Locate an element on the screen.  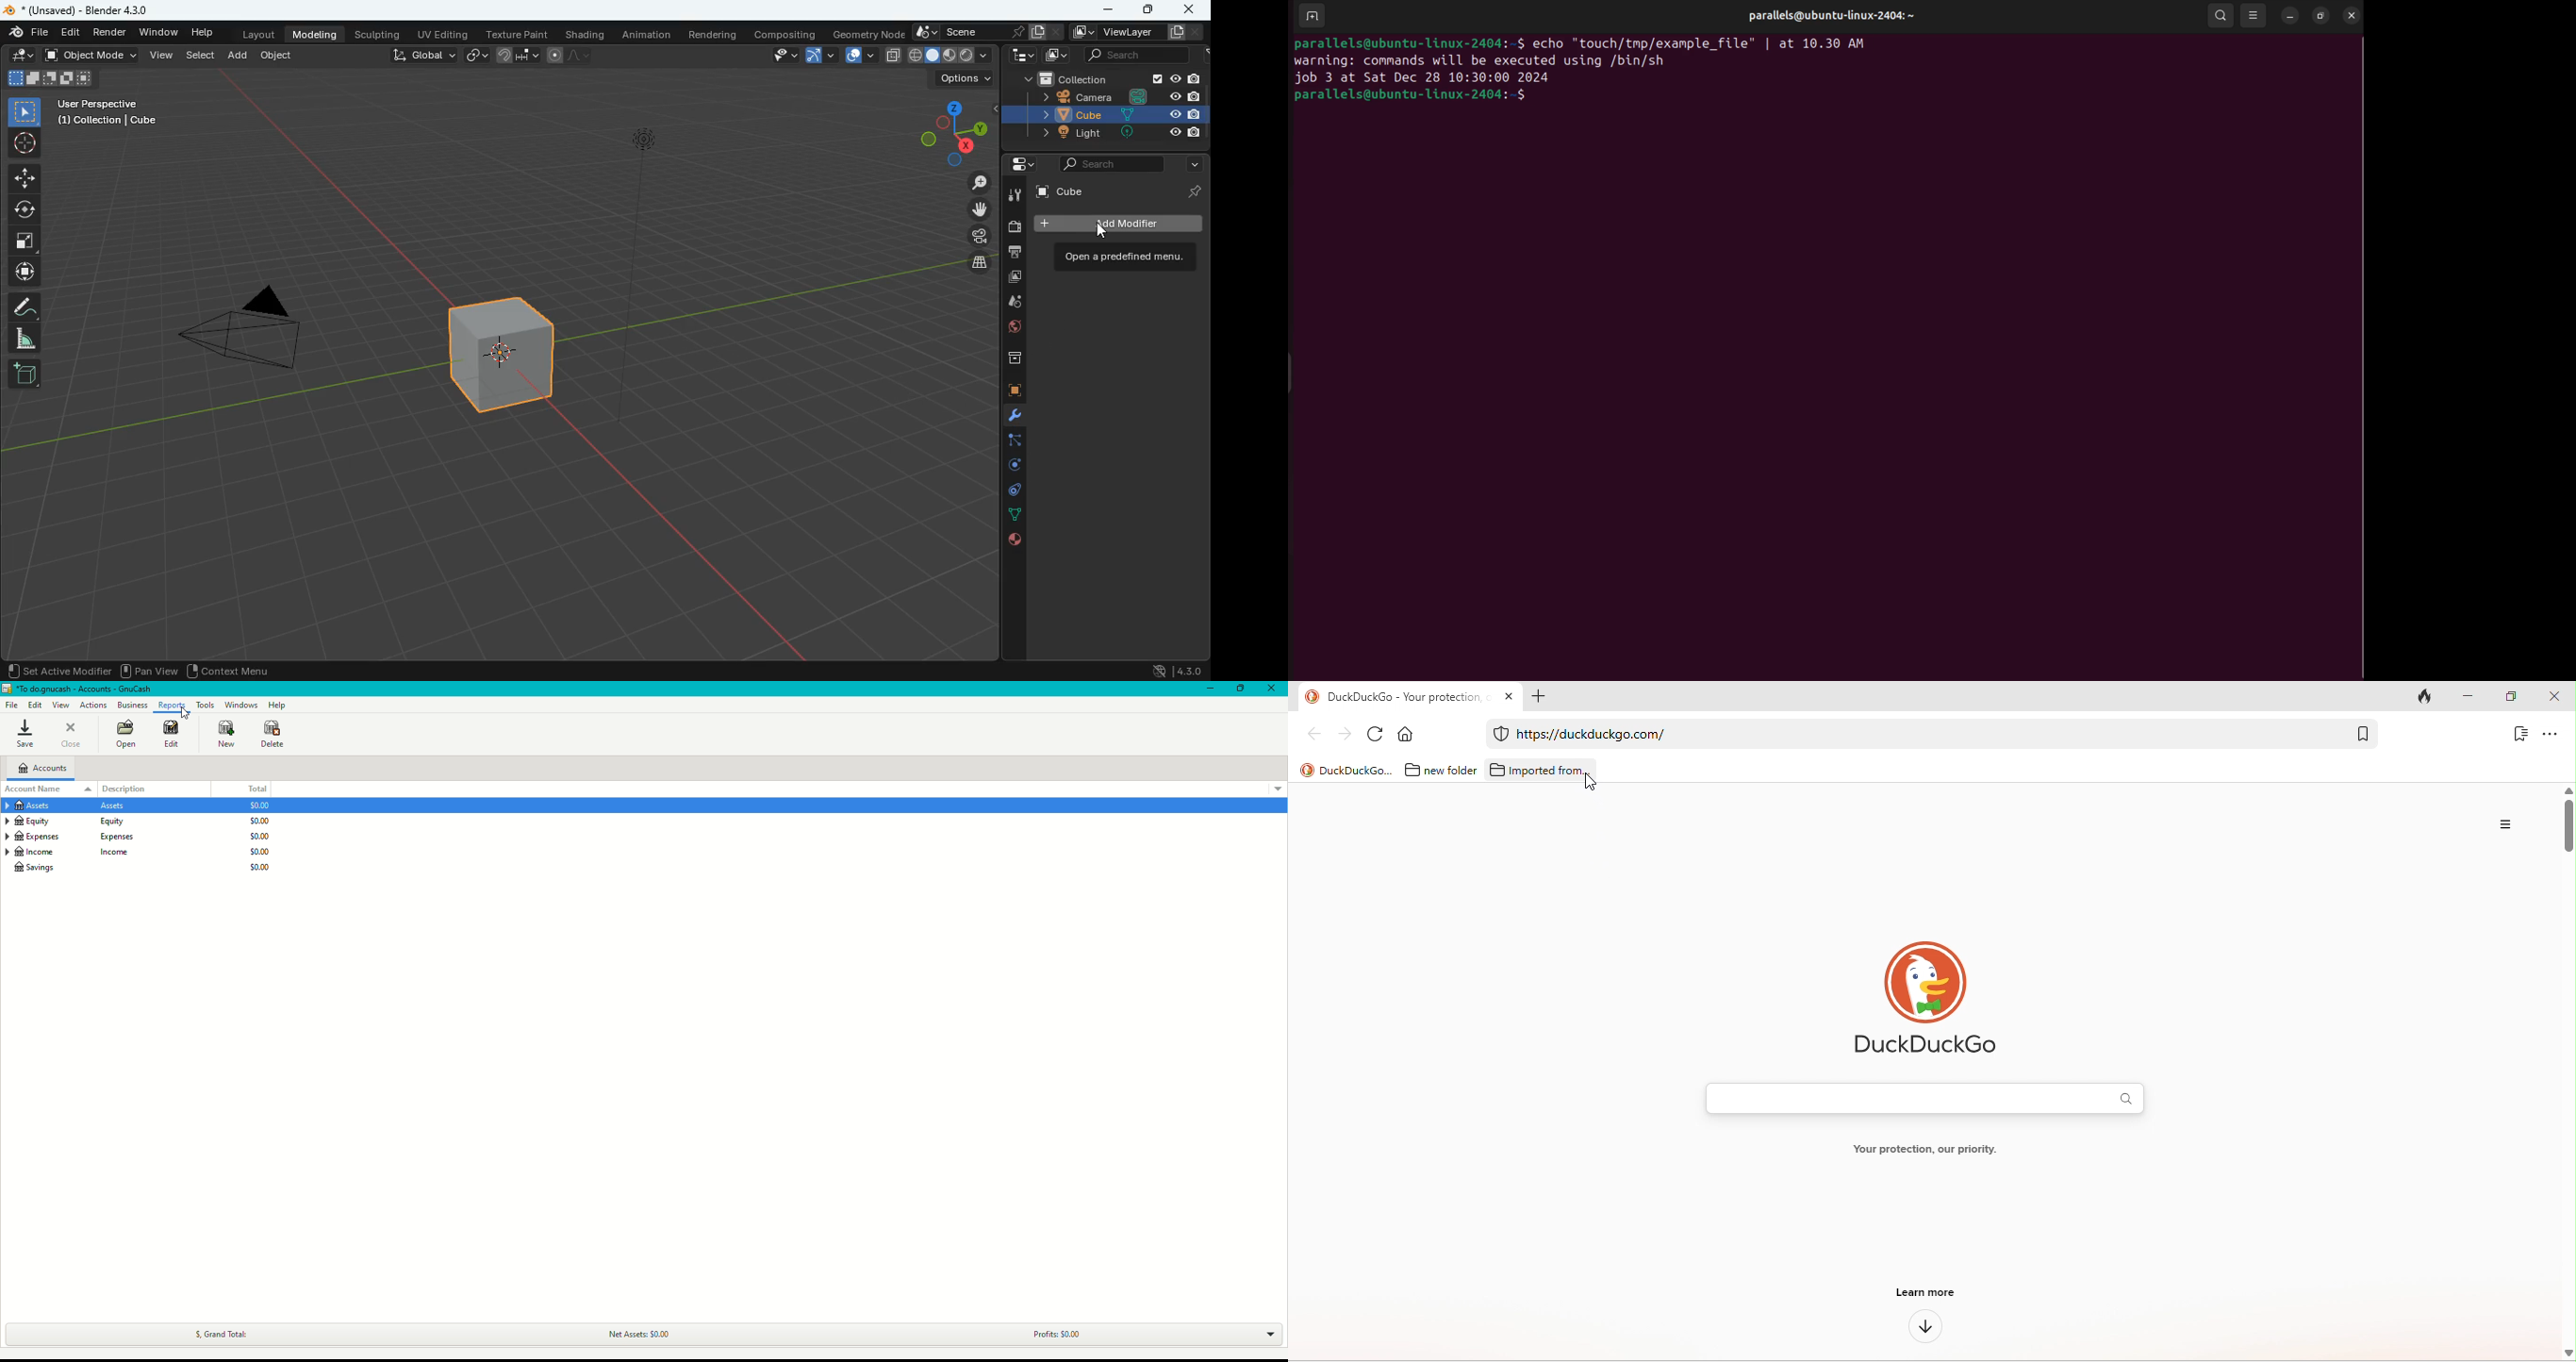
option is located at coordinates (2502, 827).